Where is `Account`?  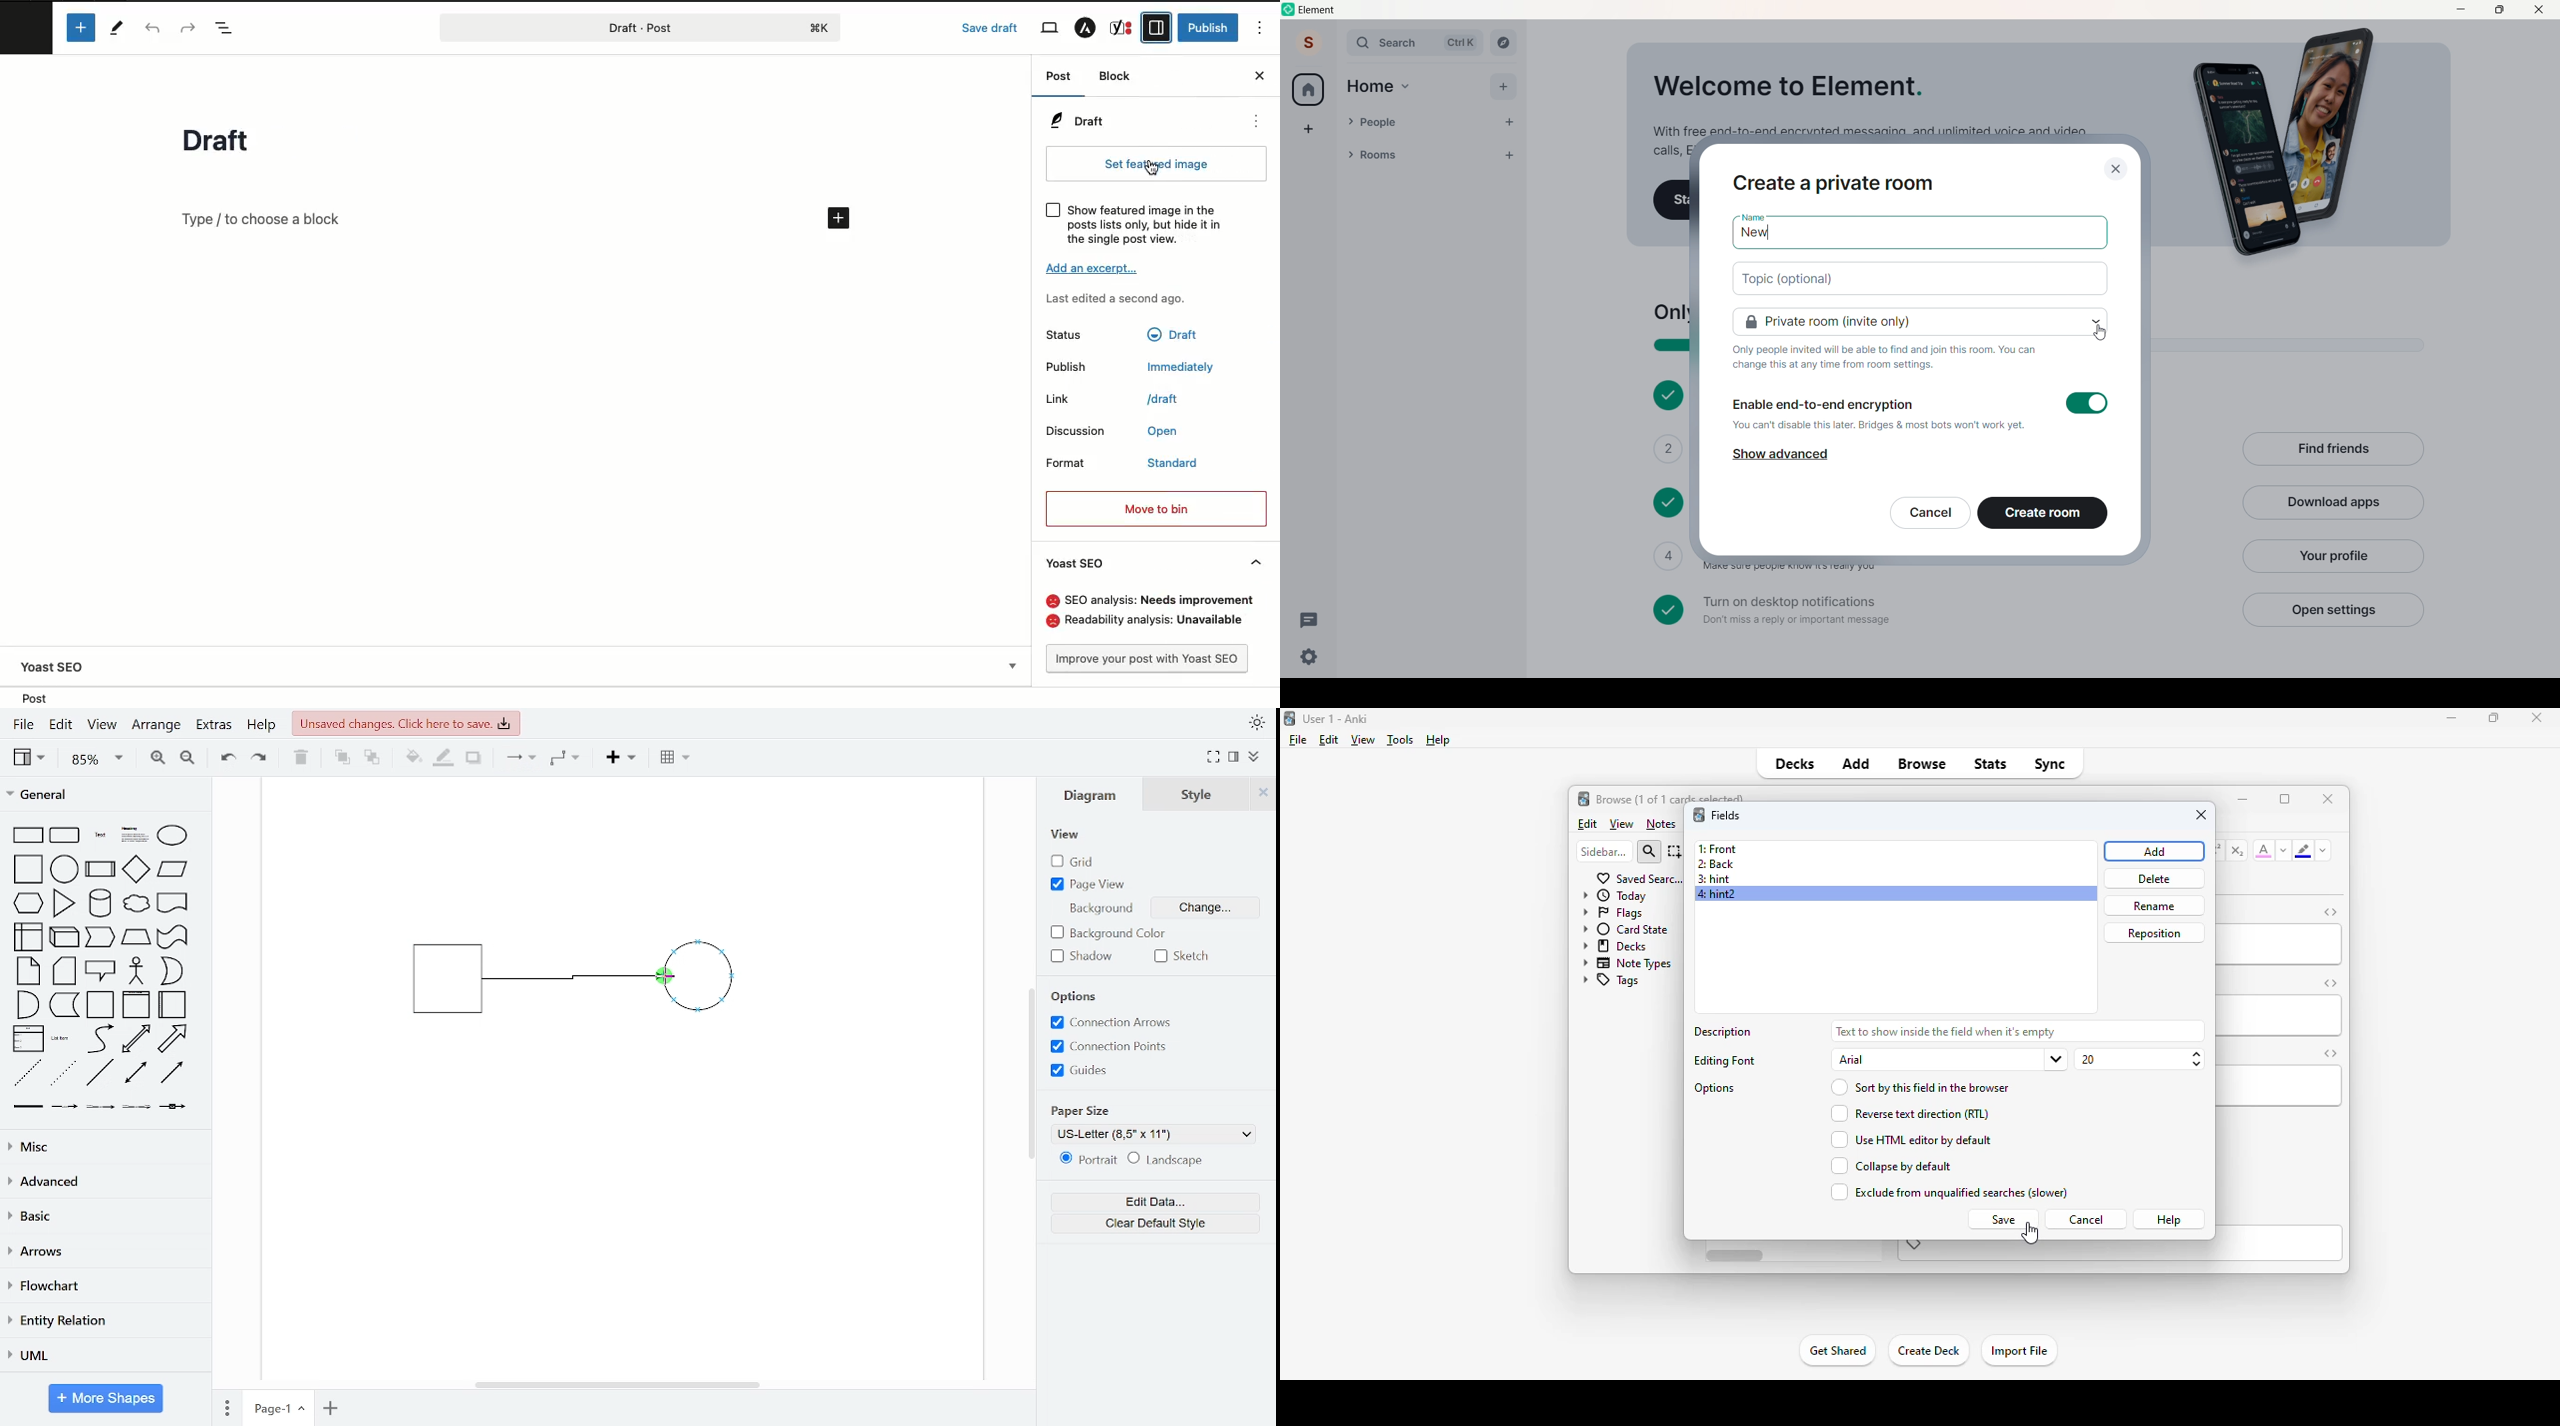
Account is located at coordinates (1309, 42).